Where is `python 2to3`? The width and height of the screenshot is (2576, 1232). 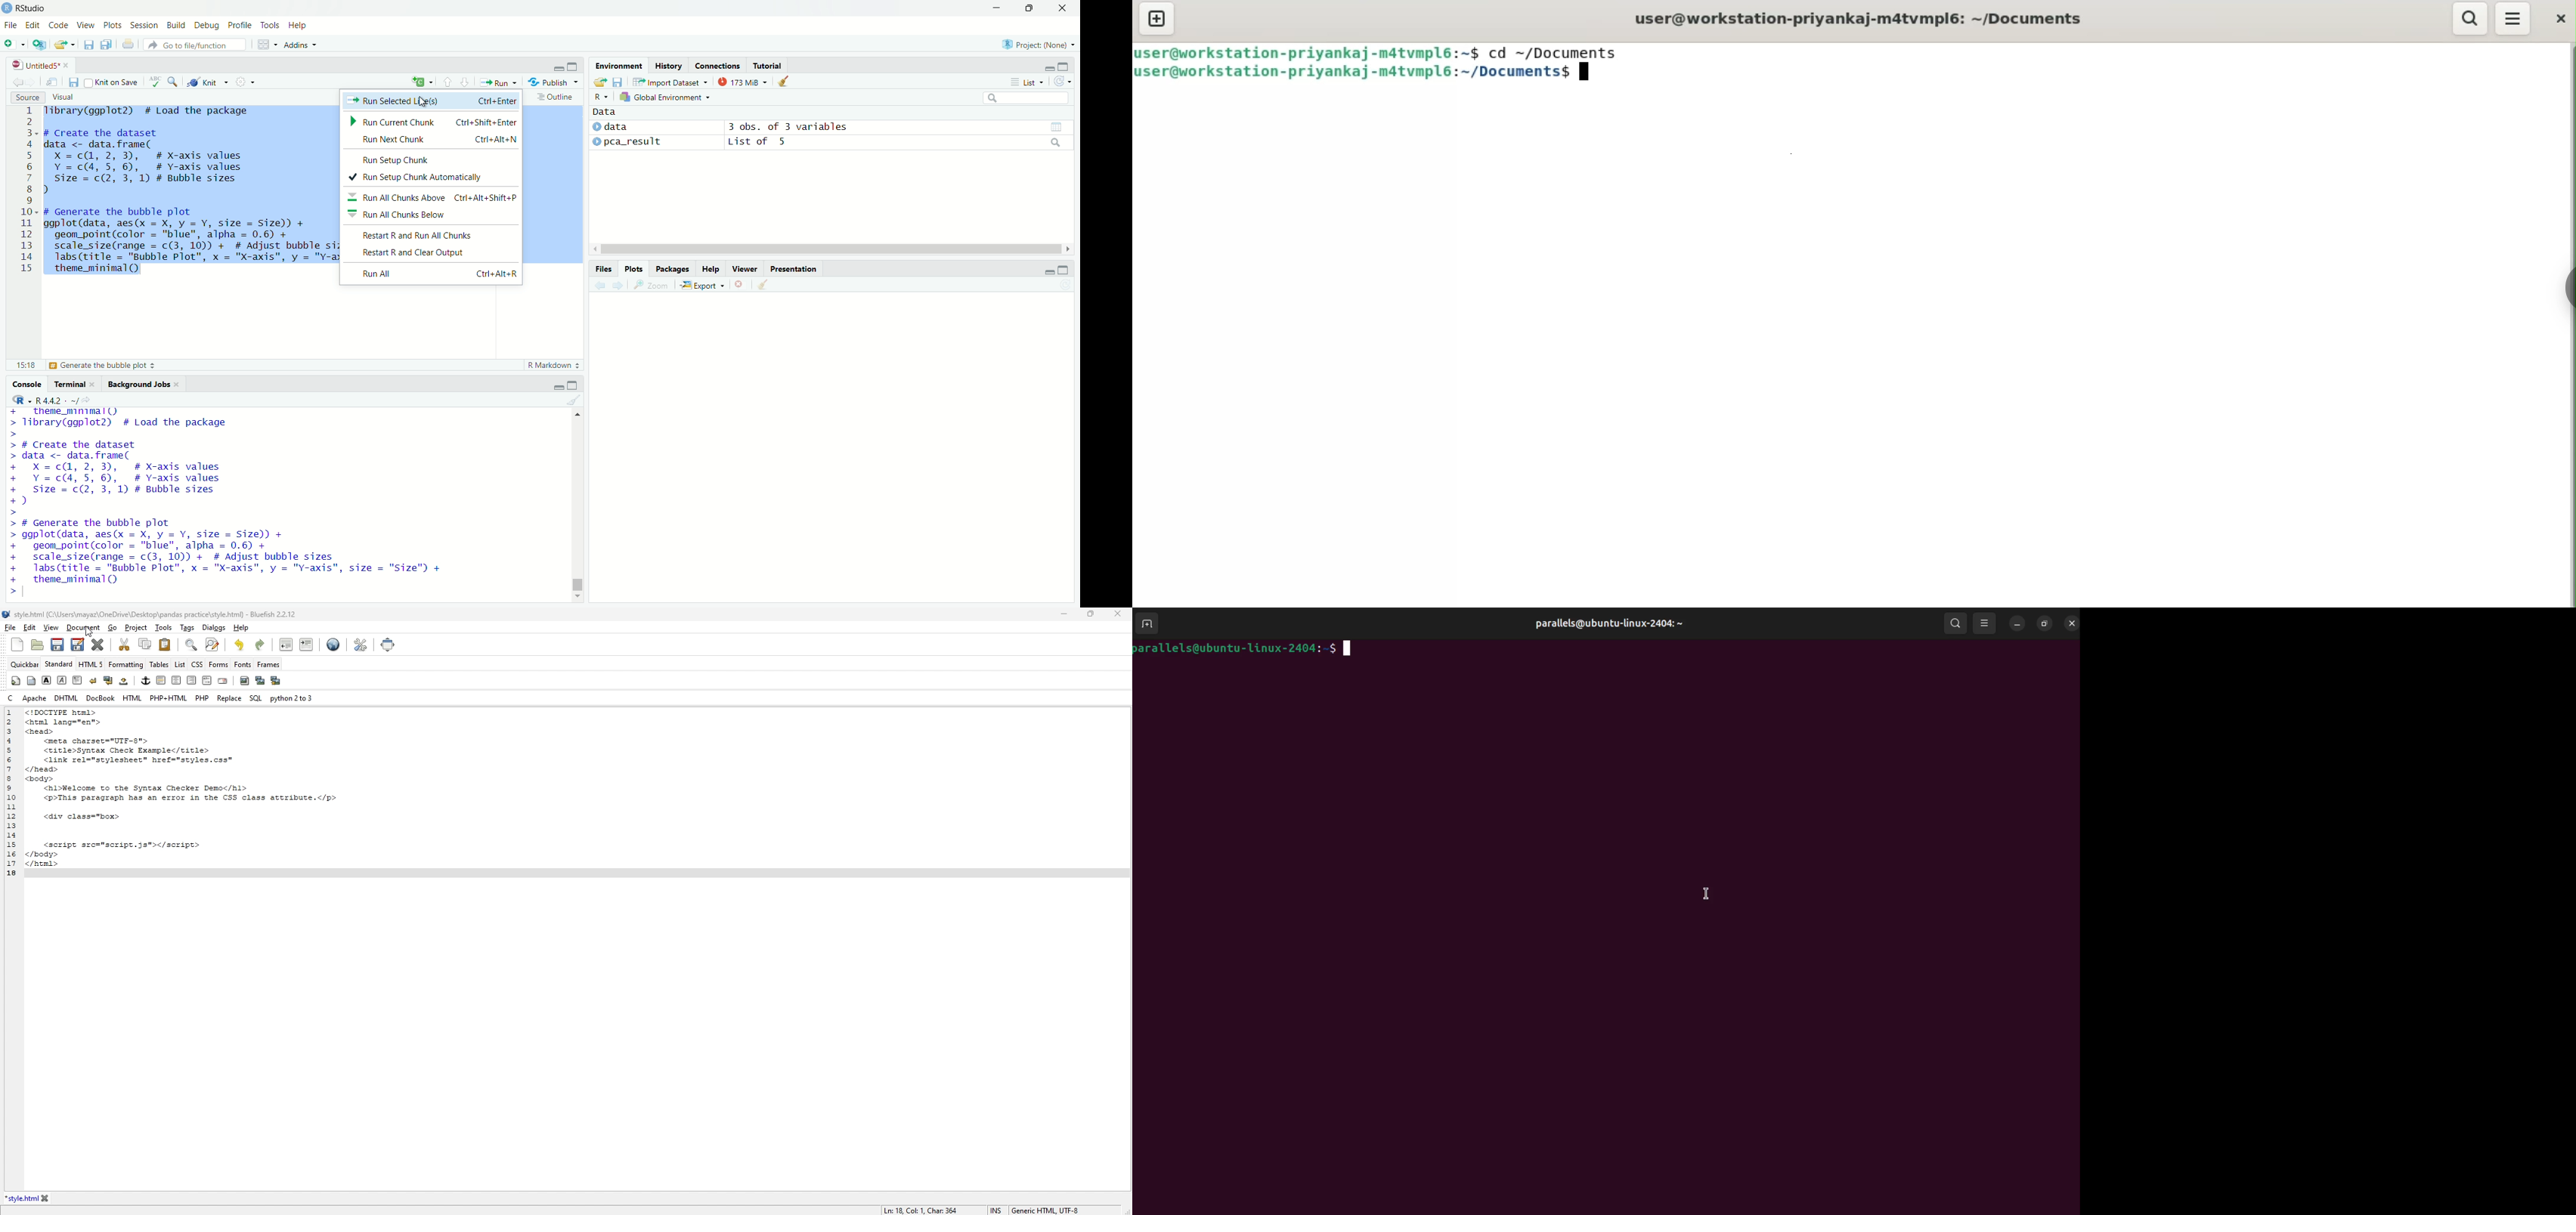
python 2to3 is located at coordinates (290, 698).